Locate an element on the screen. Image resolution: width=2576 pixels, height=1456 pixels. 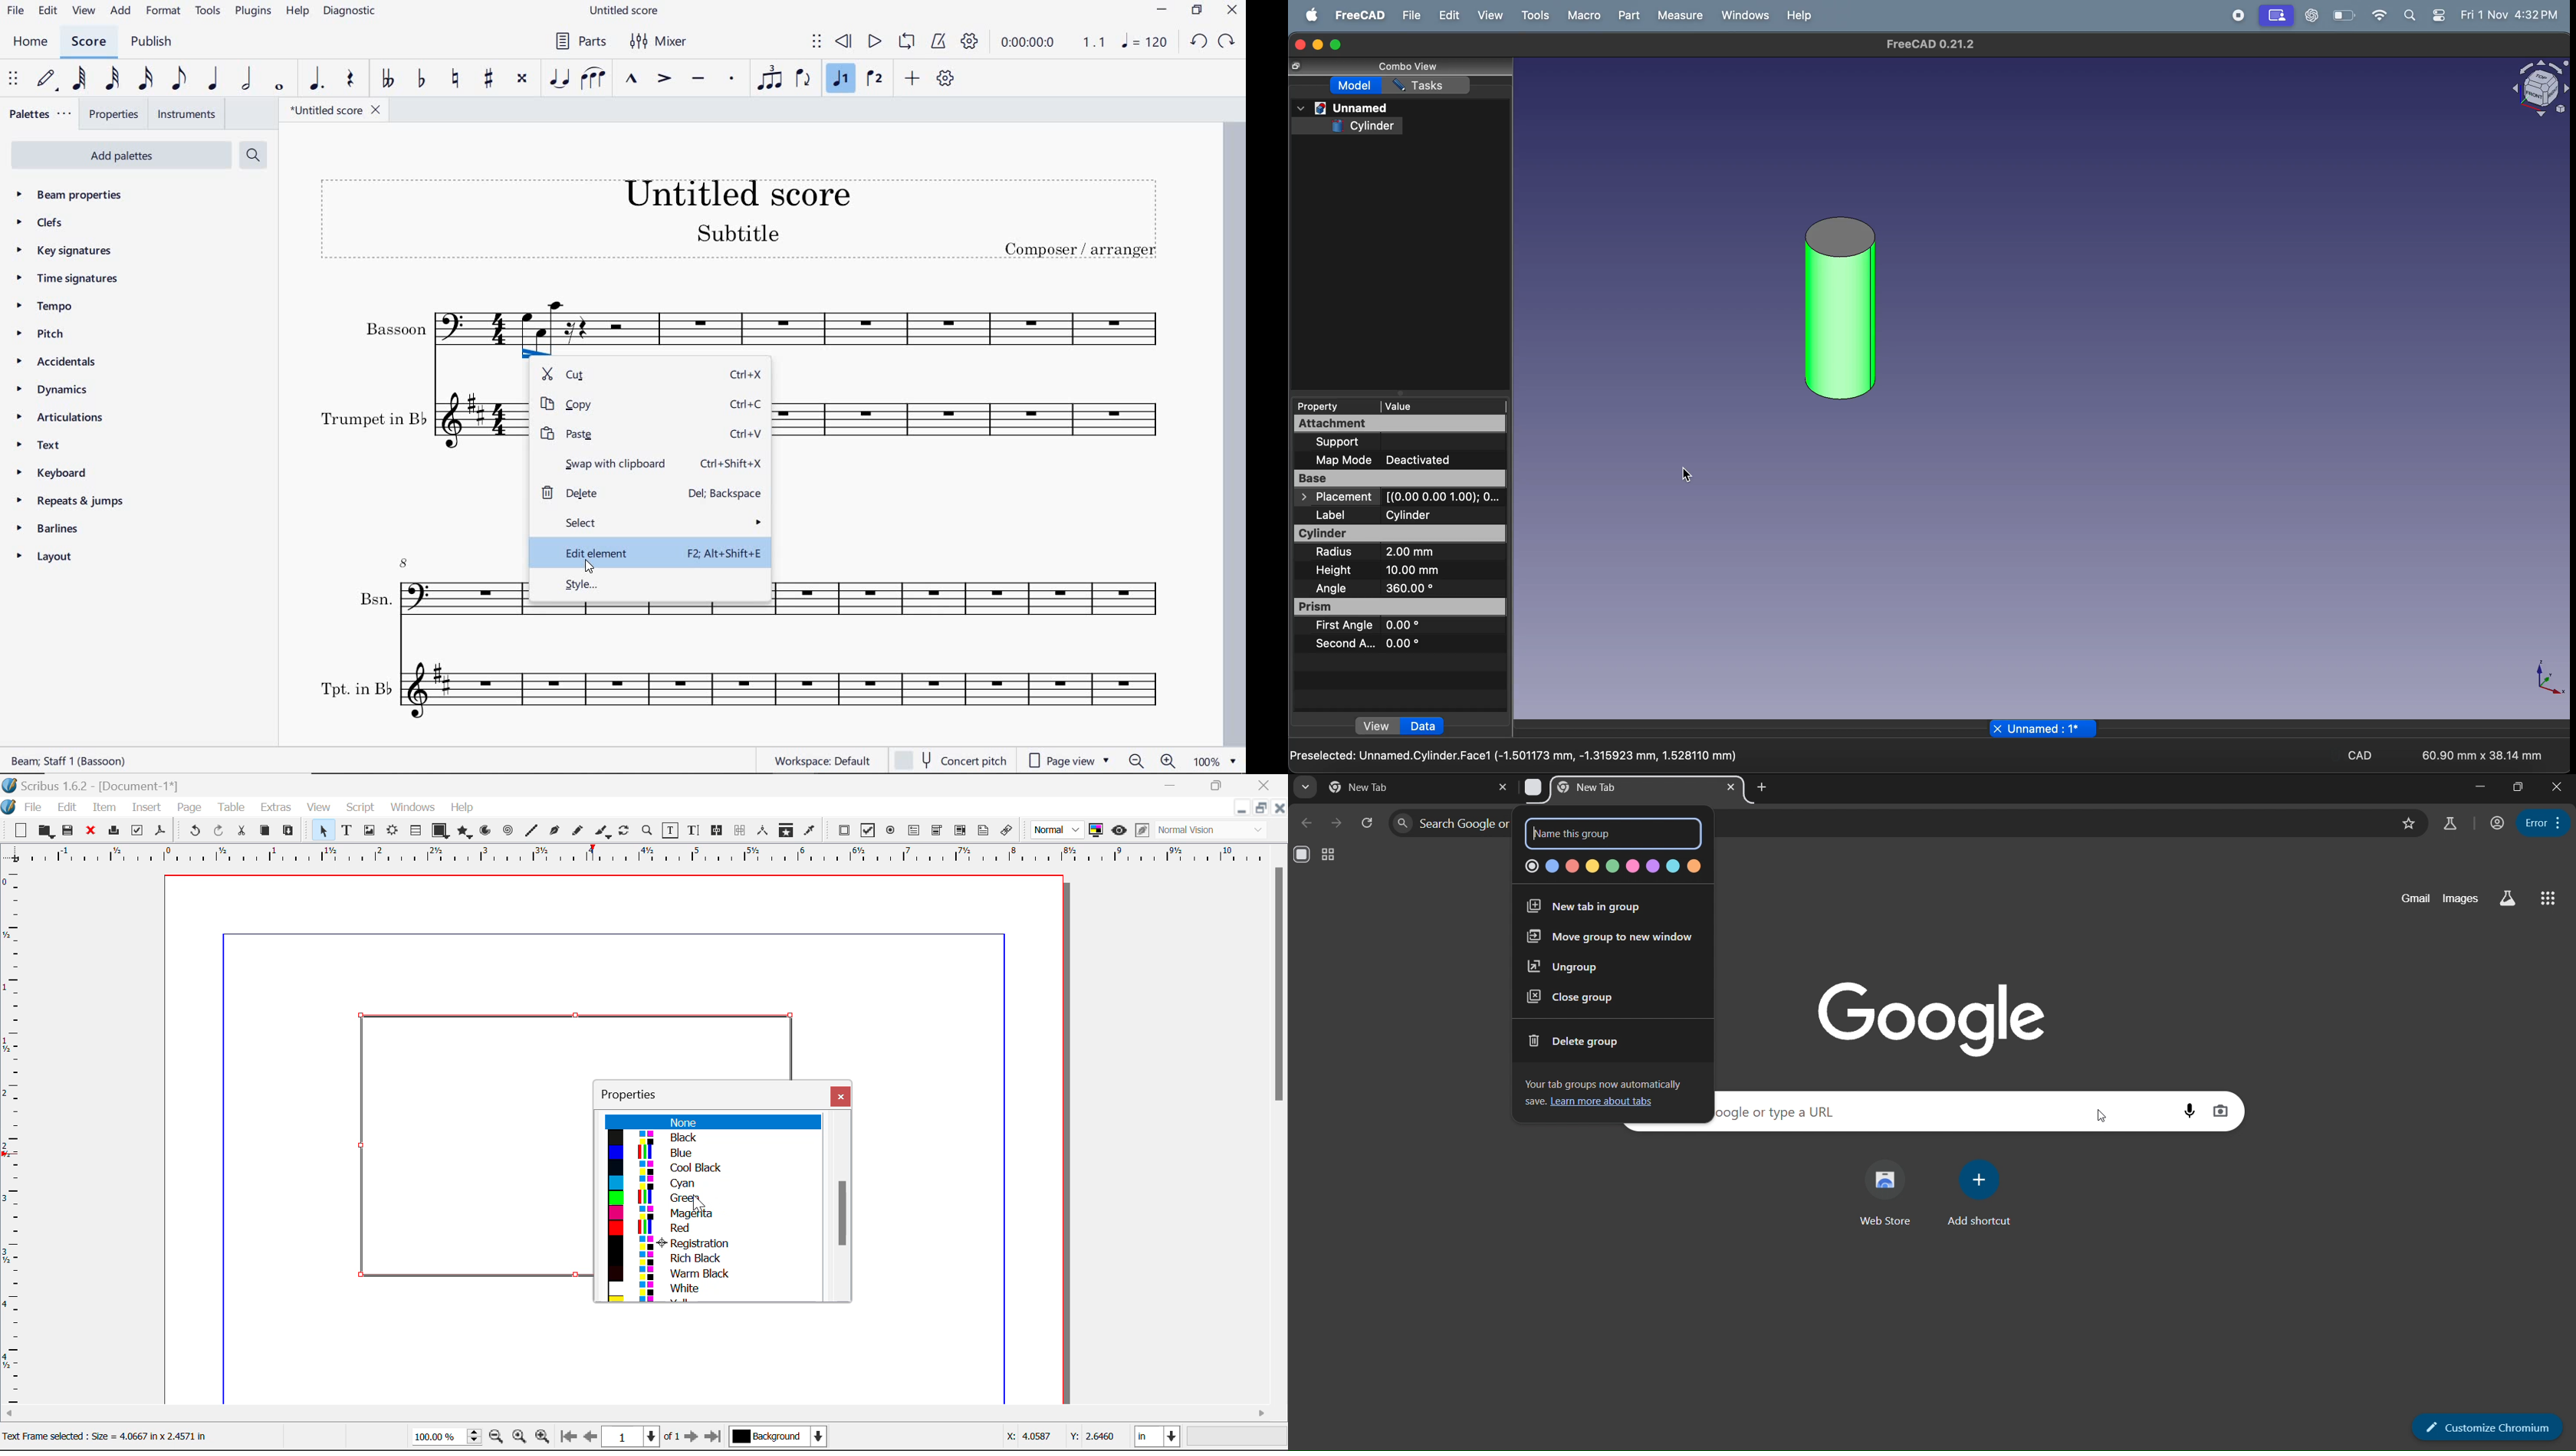
Previous Page is located at coordinates (592, 1440).